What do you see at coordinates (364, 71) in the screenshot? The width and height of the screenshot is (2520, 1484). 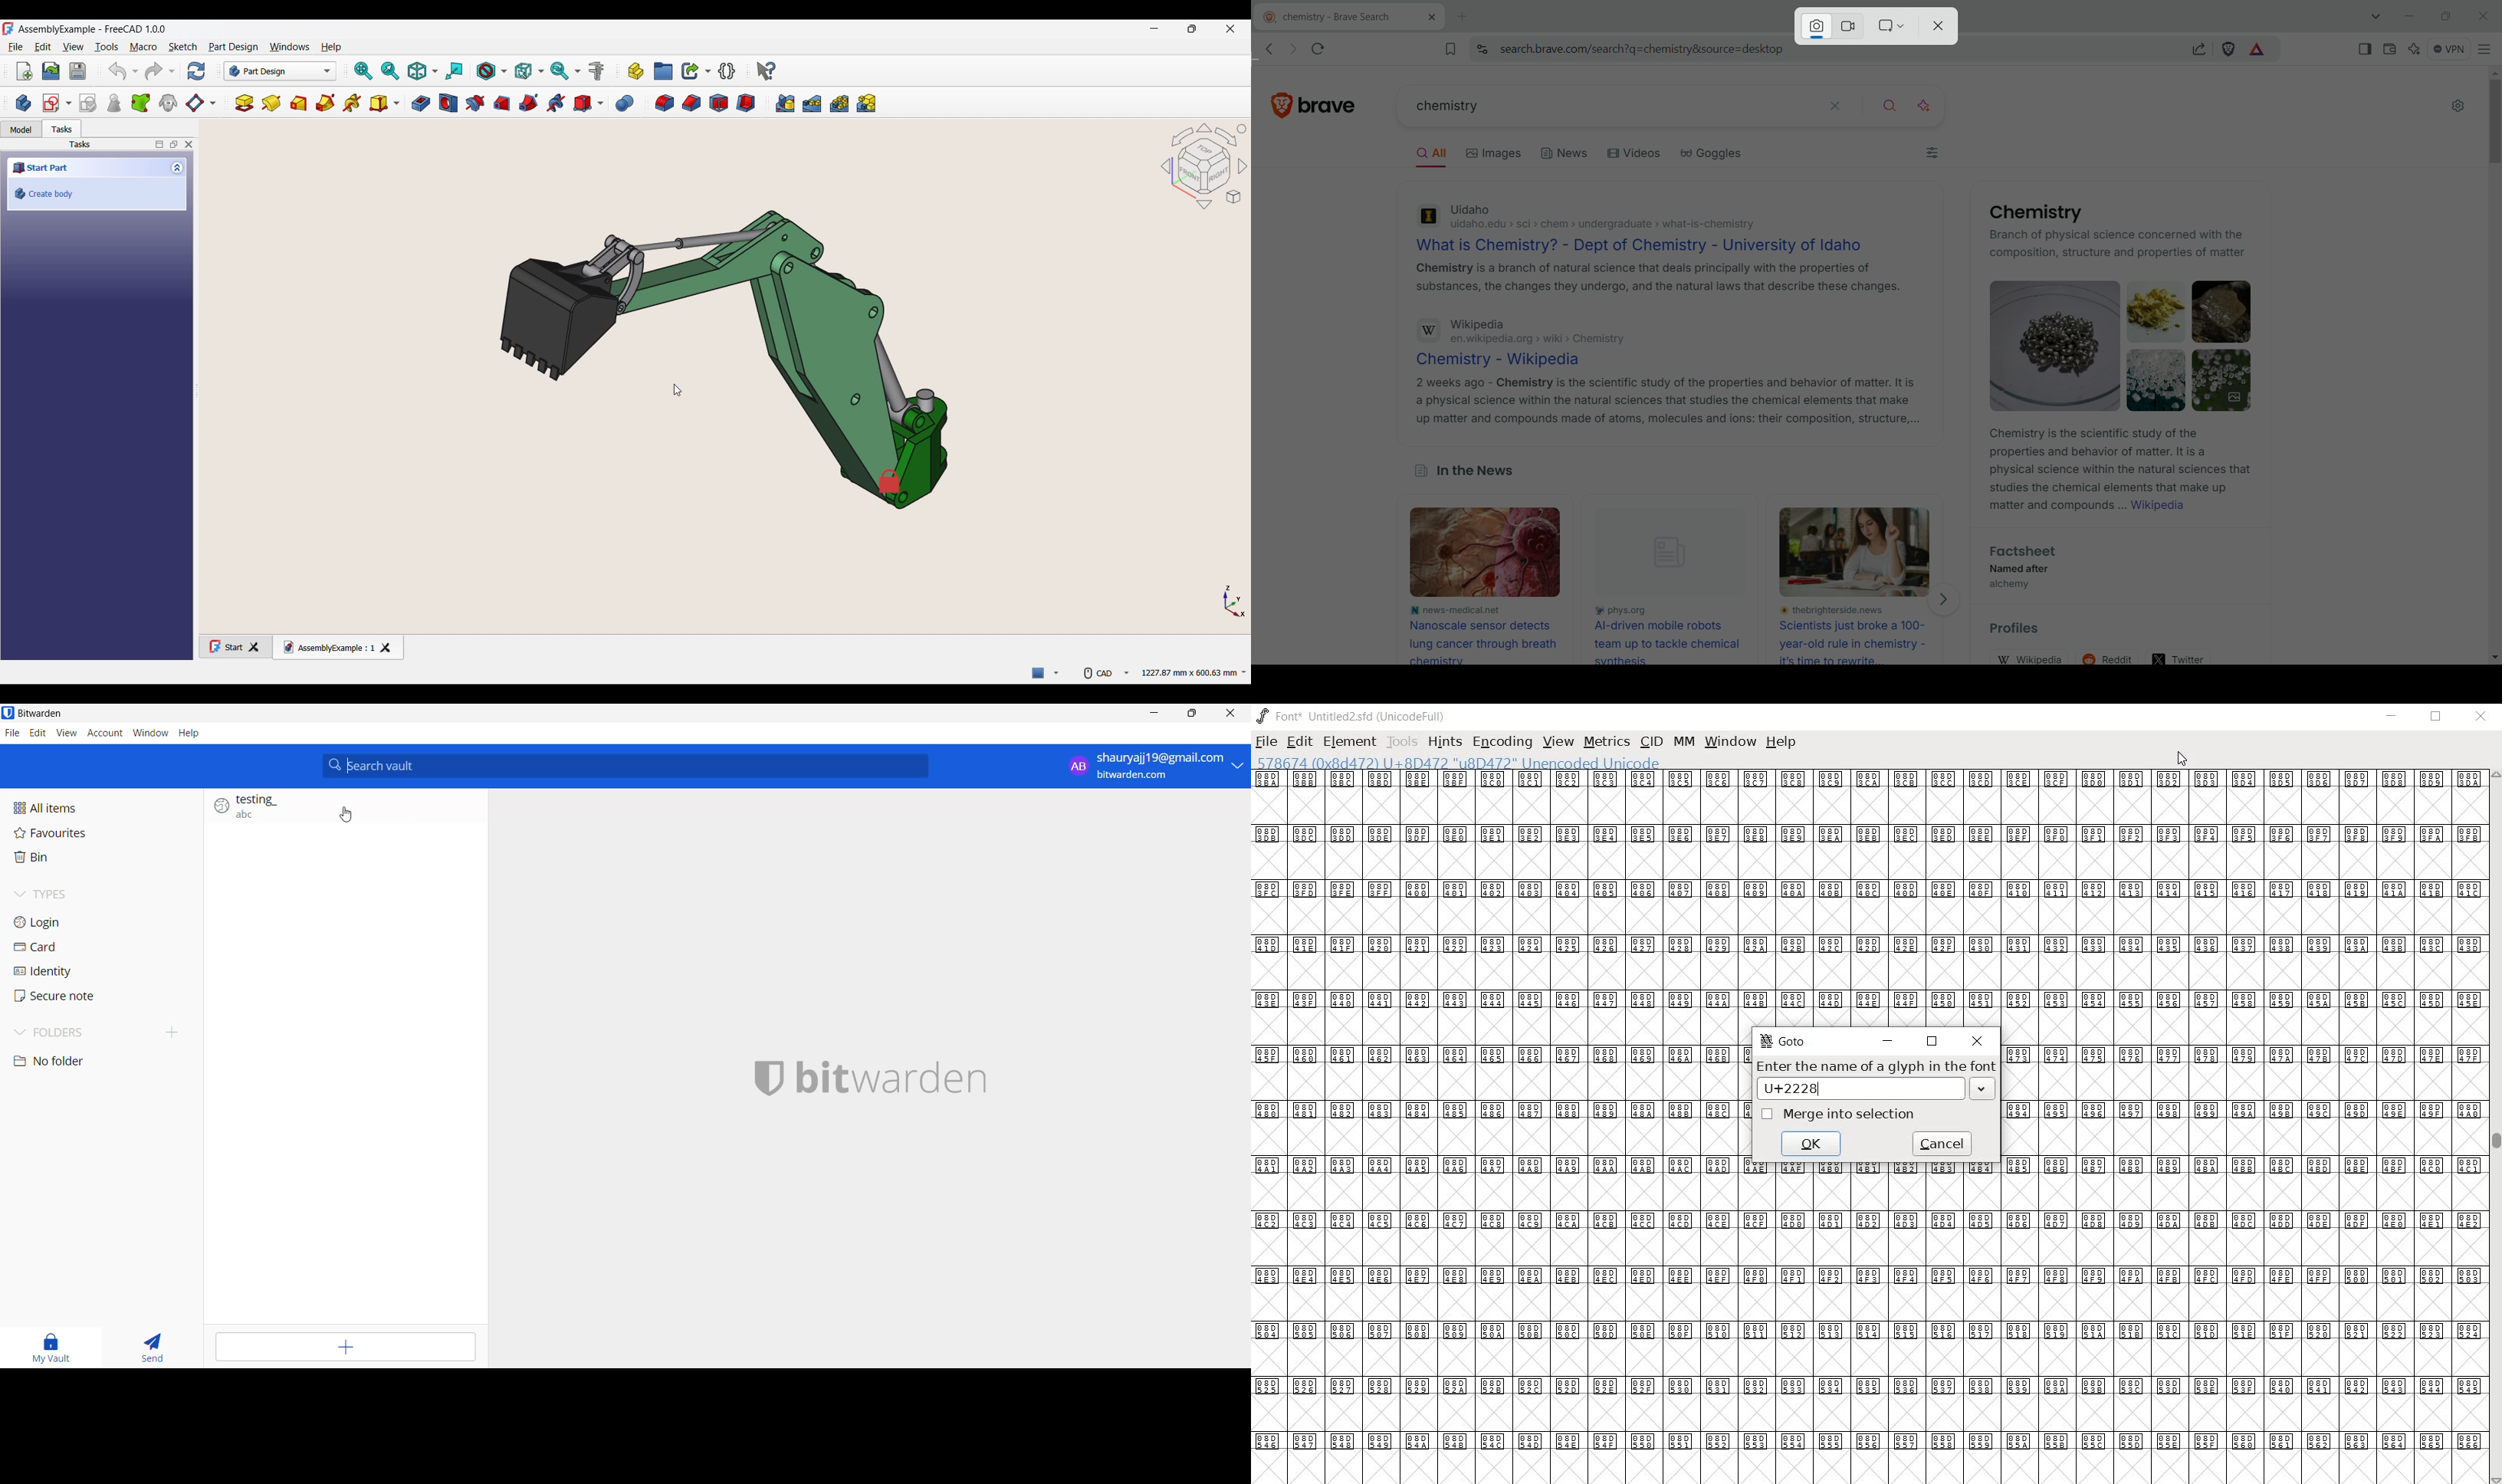 I see `Fit all` at bounding box center [364, 71].